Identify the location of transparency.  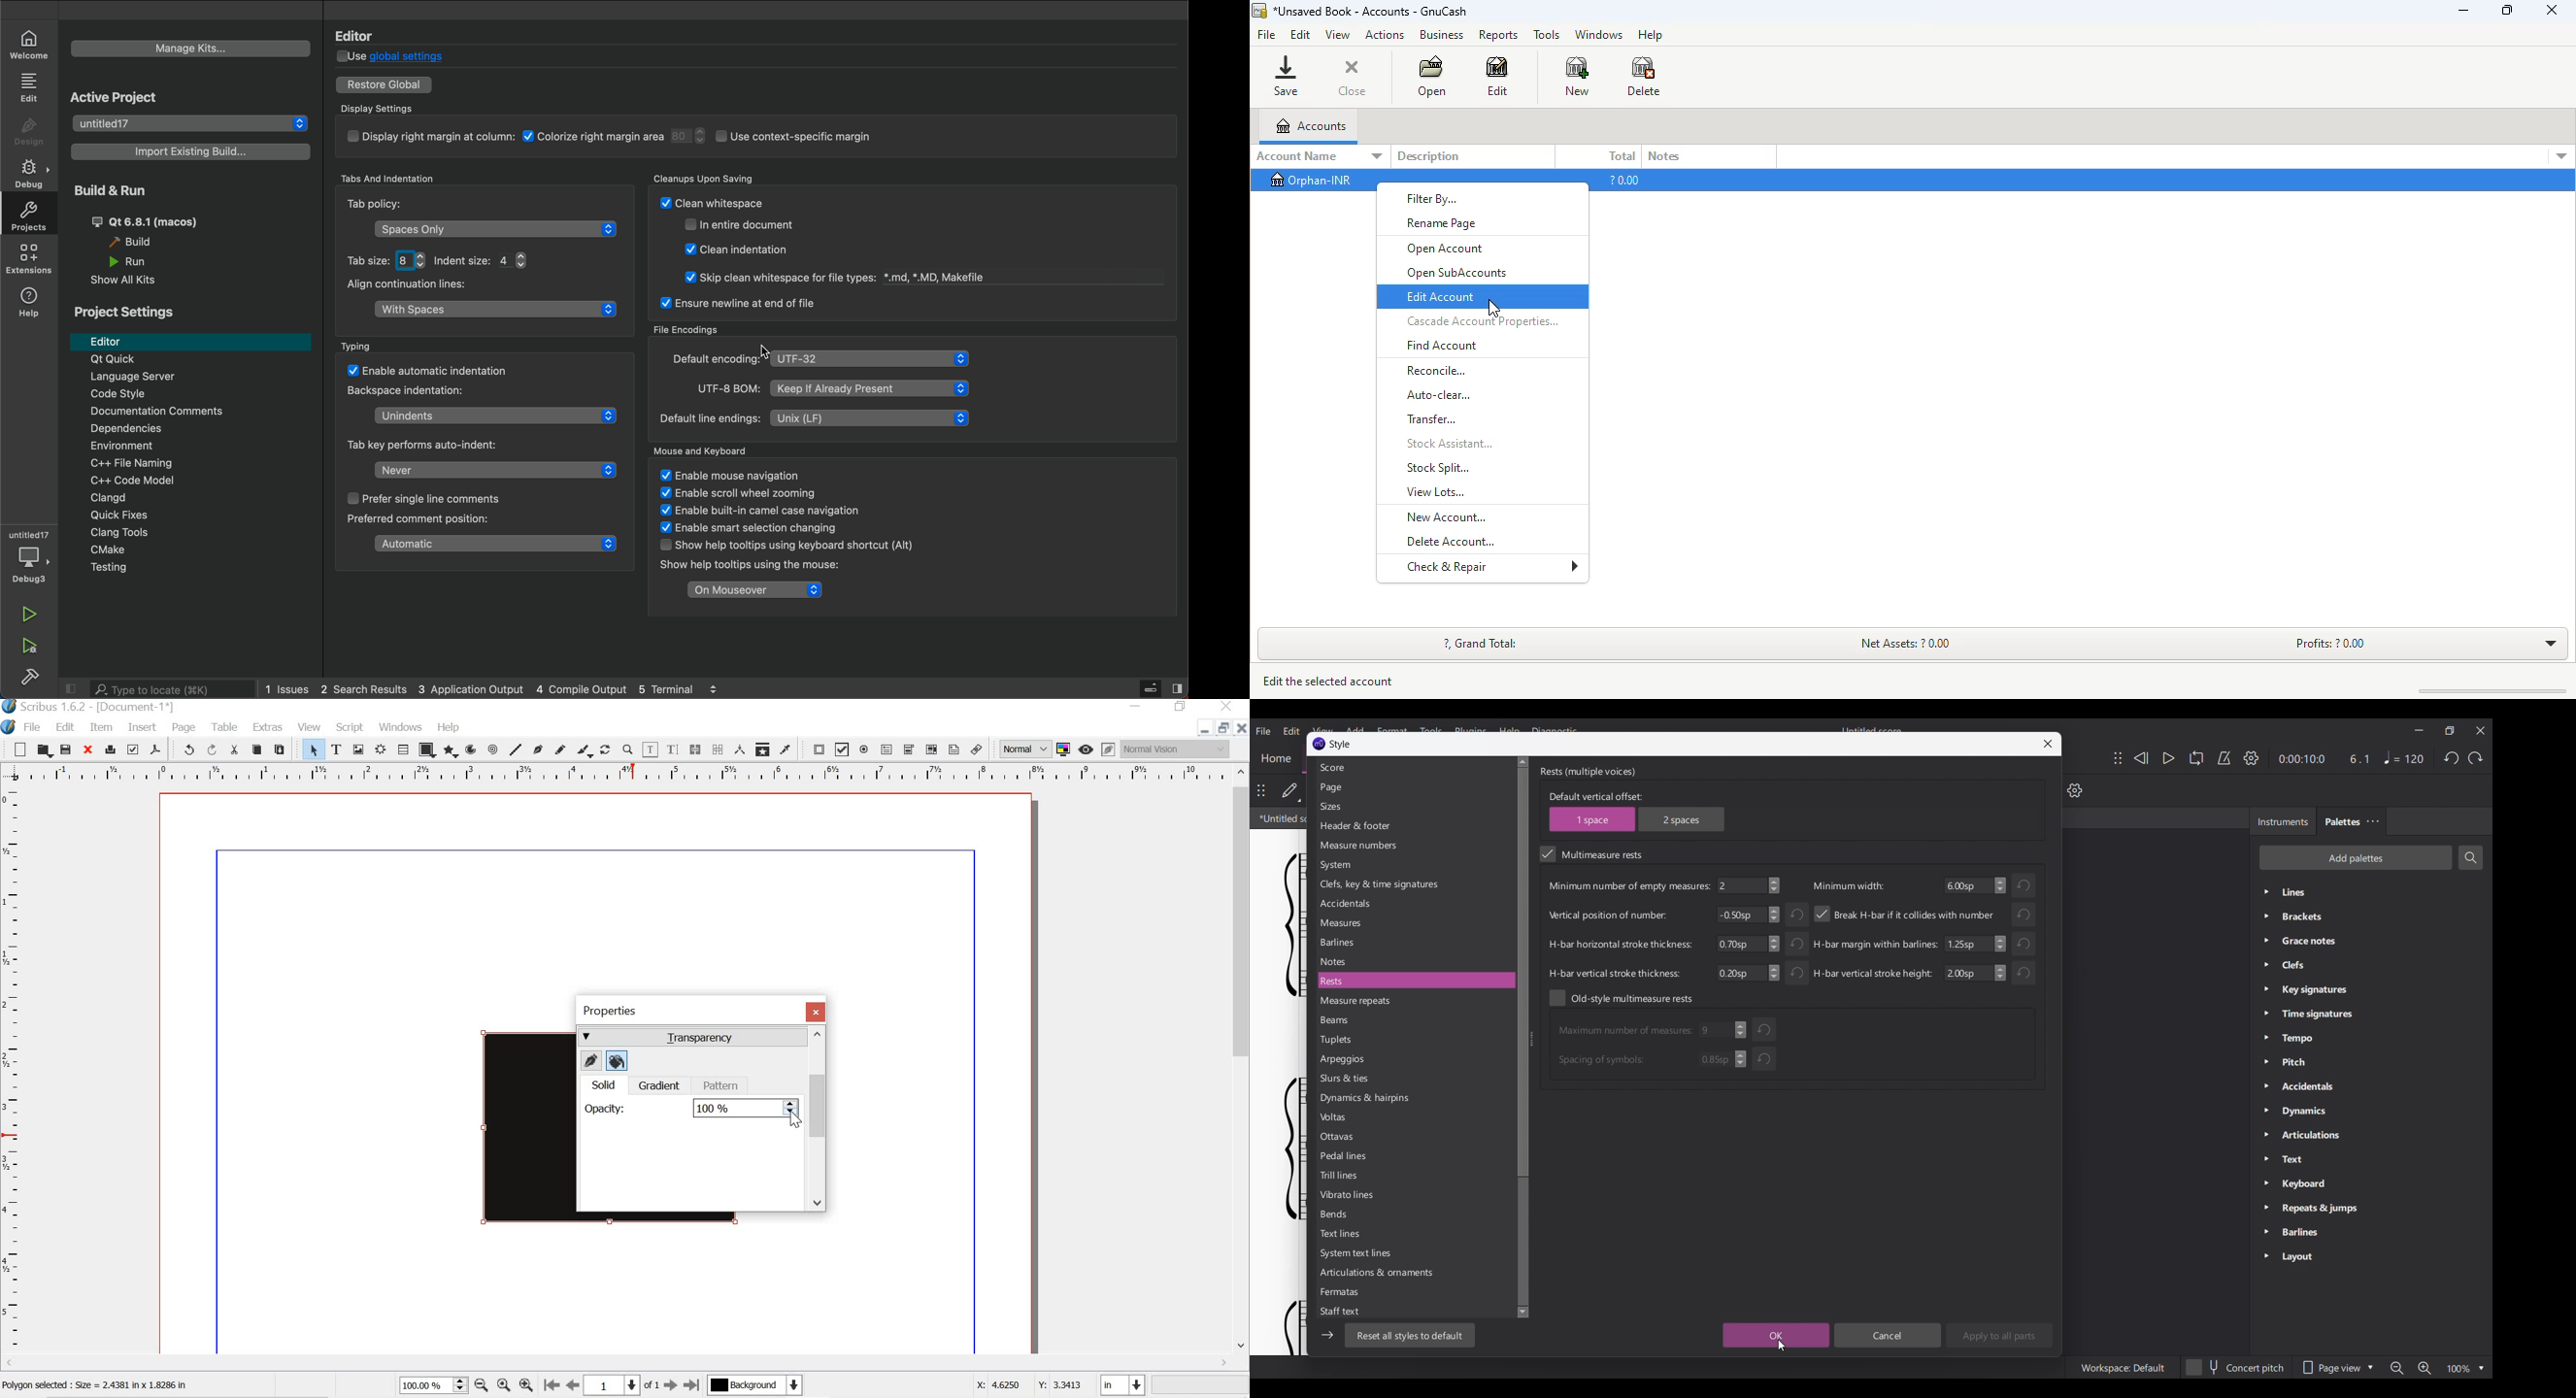
(690, 1037).